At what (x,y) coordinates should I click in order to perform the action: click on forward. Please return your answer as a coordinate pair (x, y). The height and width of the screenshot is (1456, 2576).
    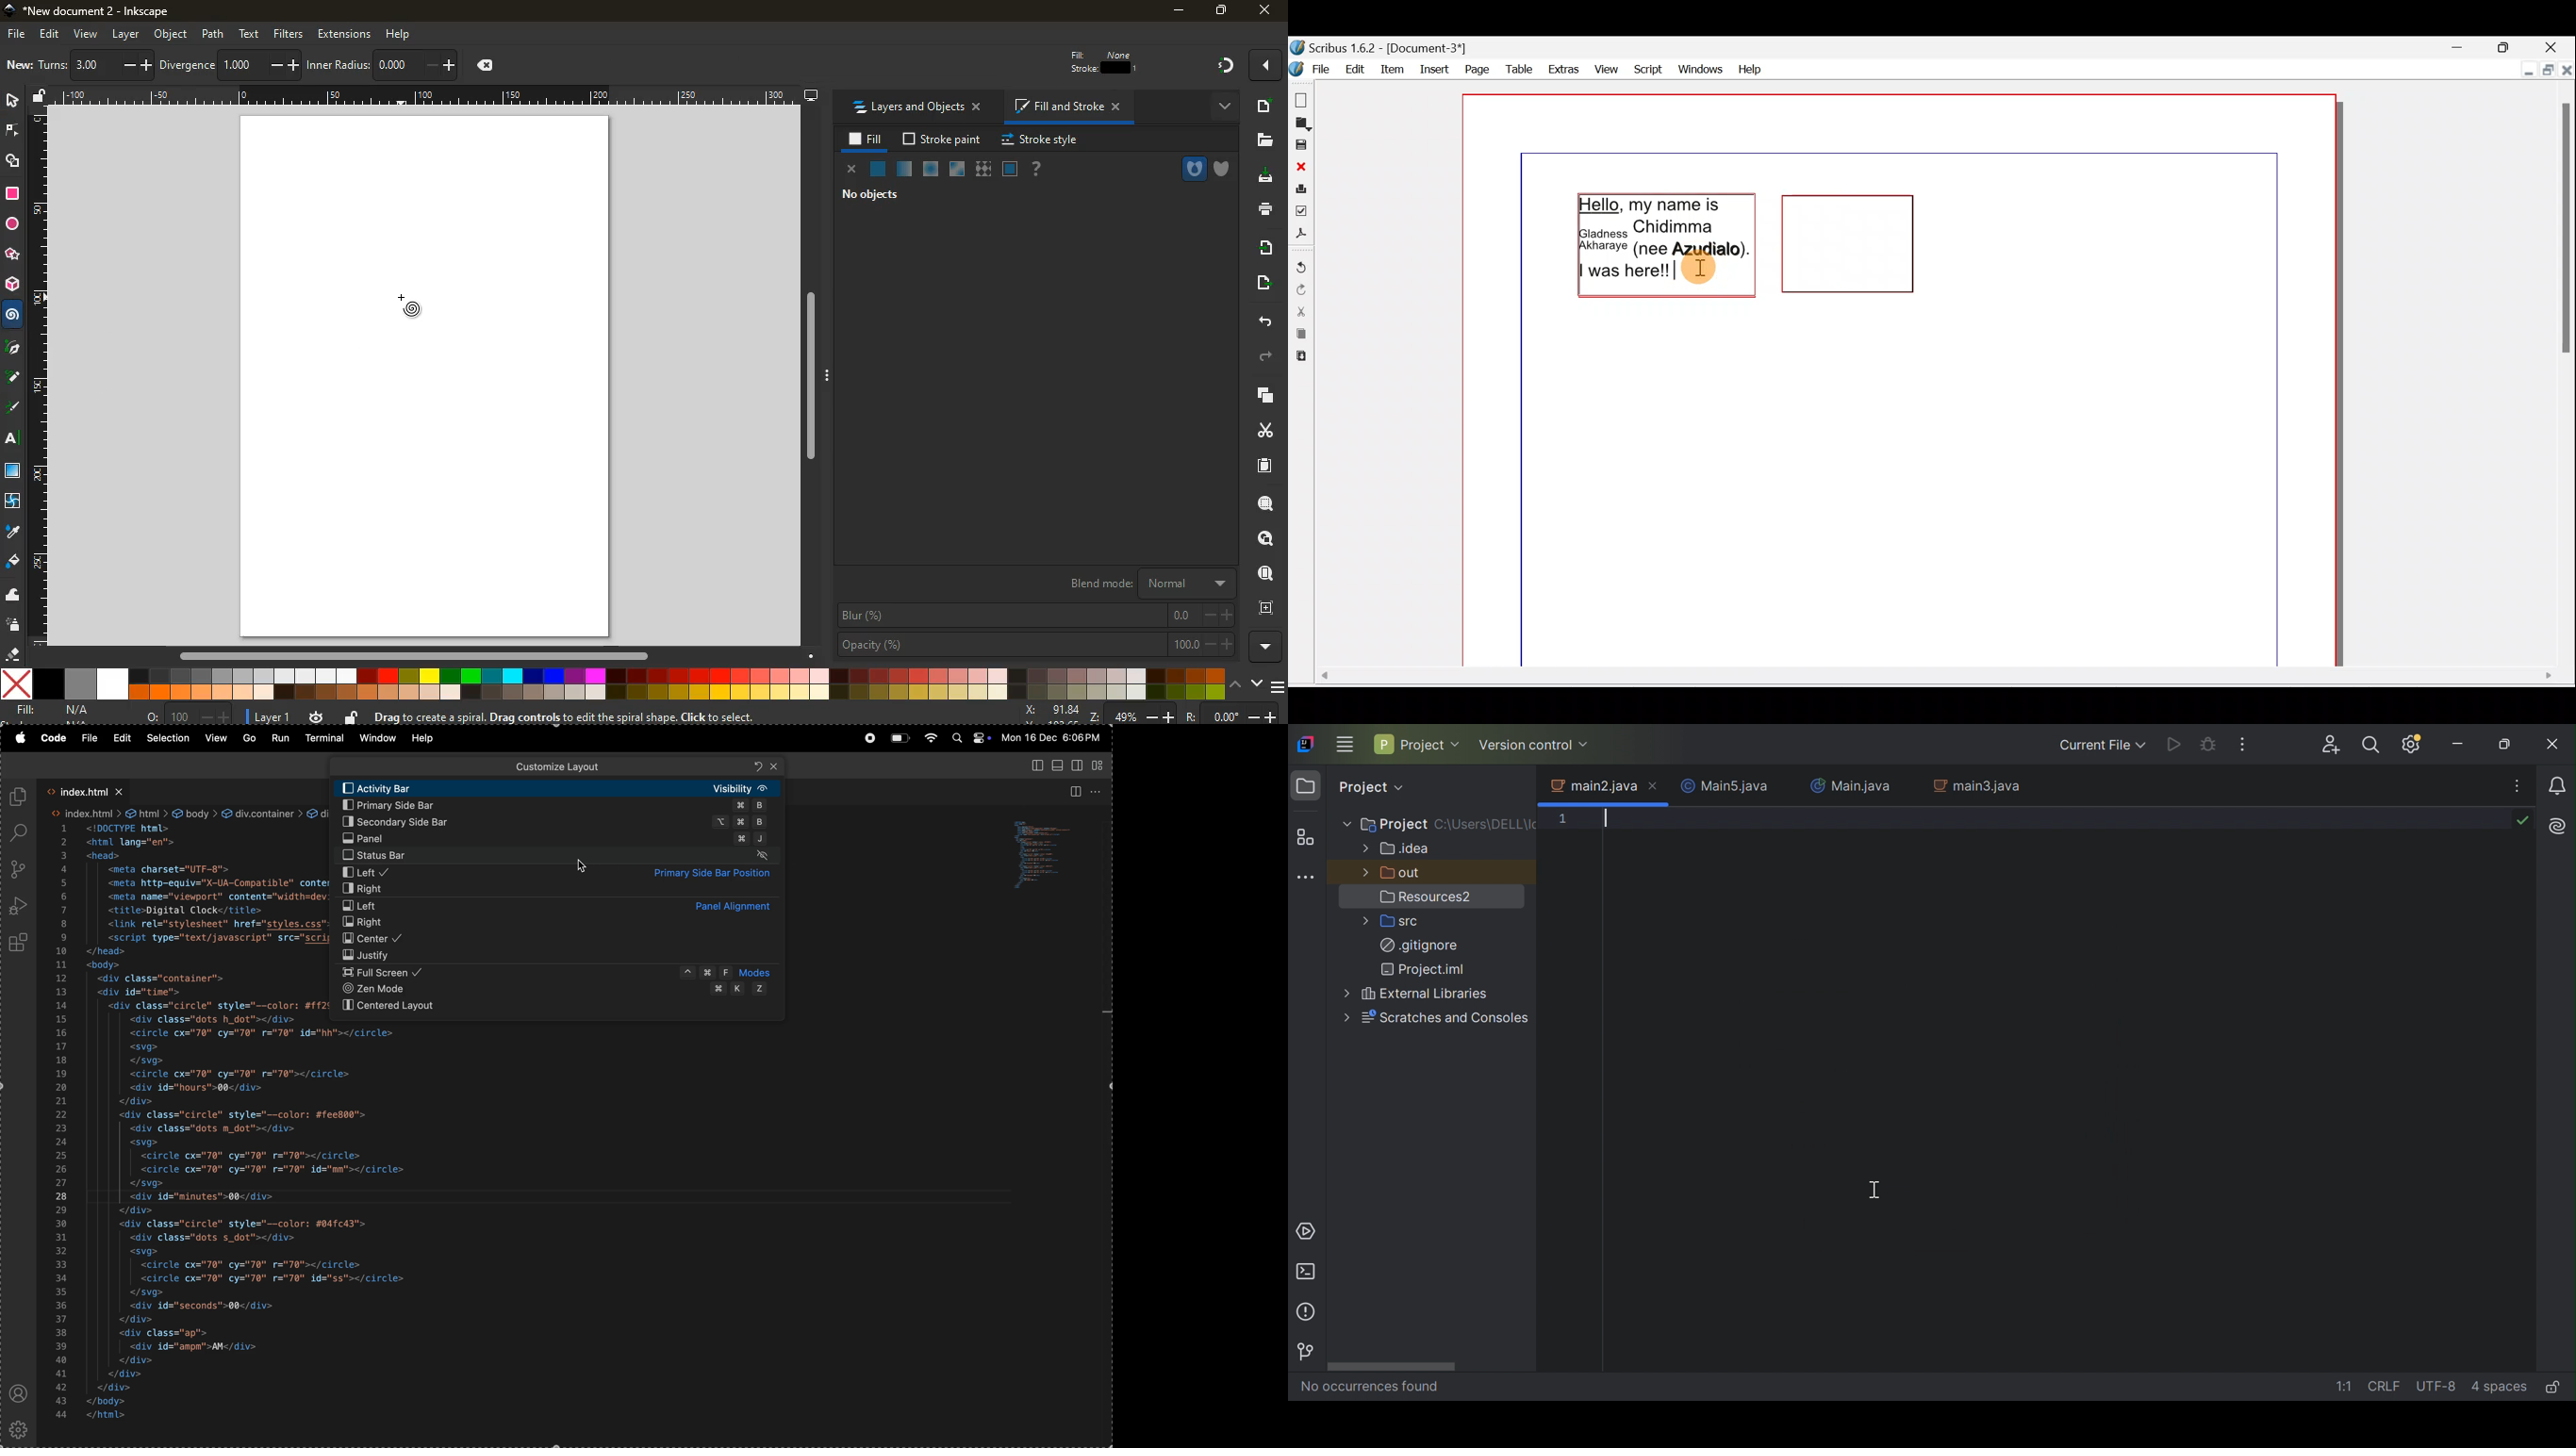
    Looking at the image, I should click on (349, 765).